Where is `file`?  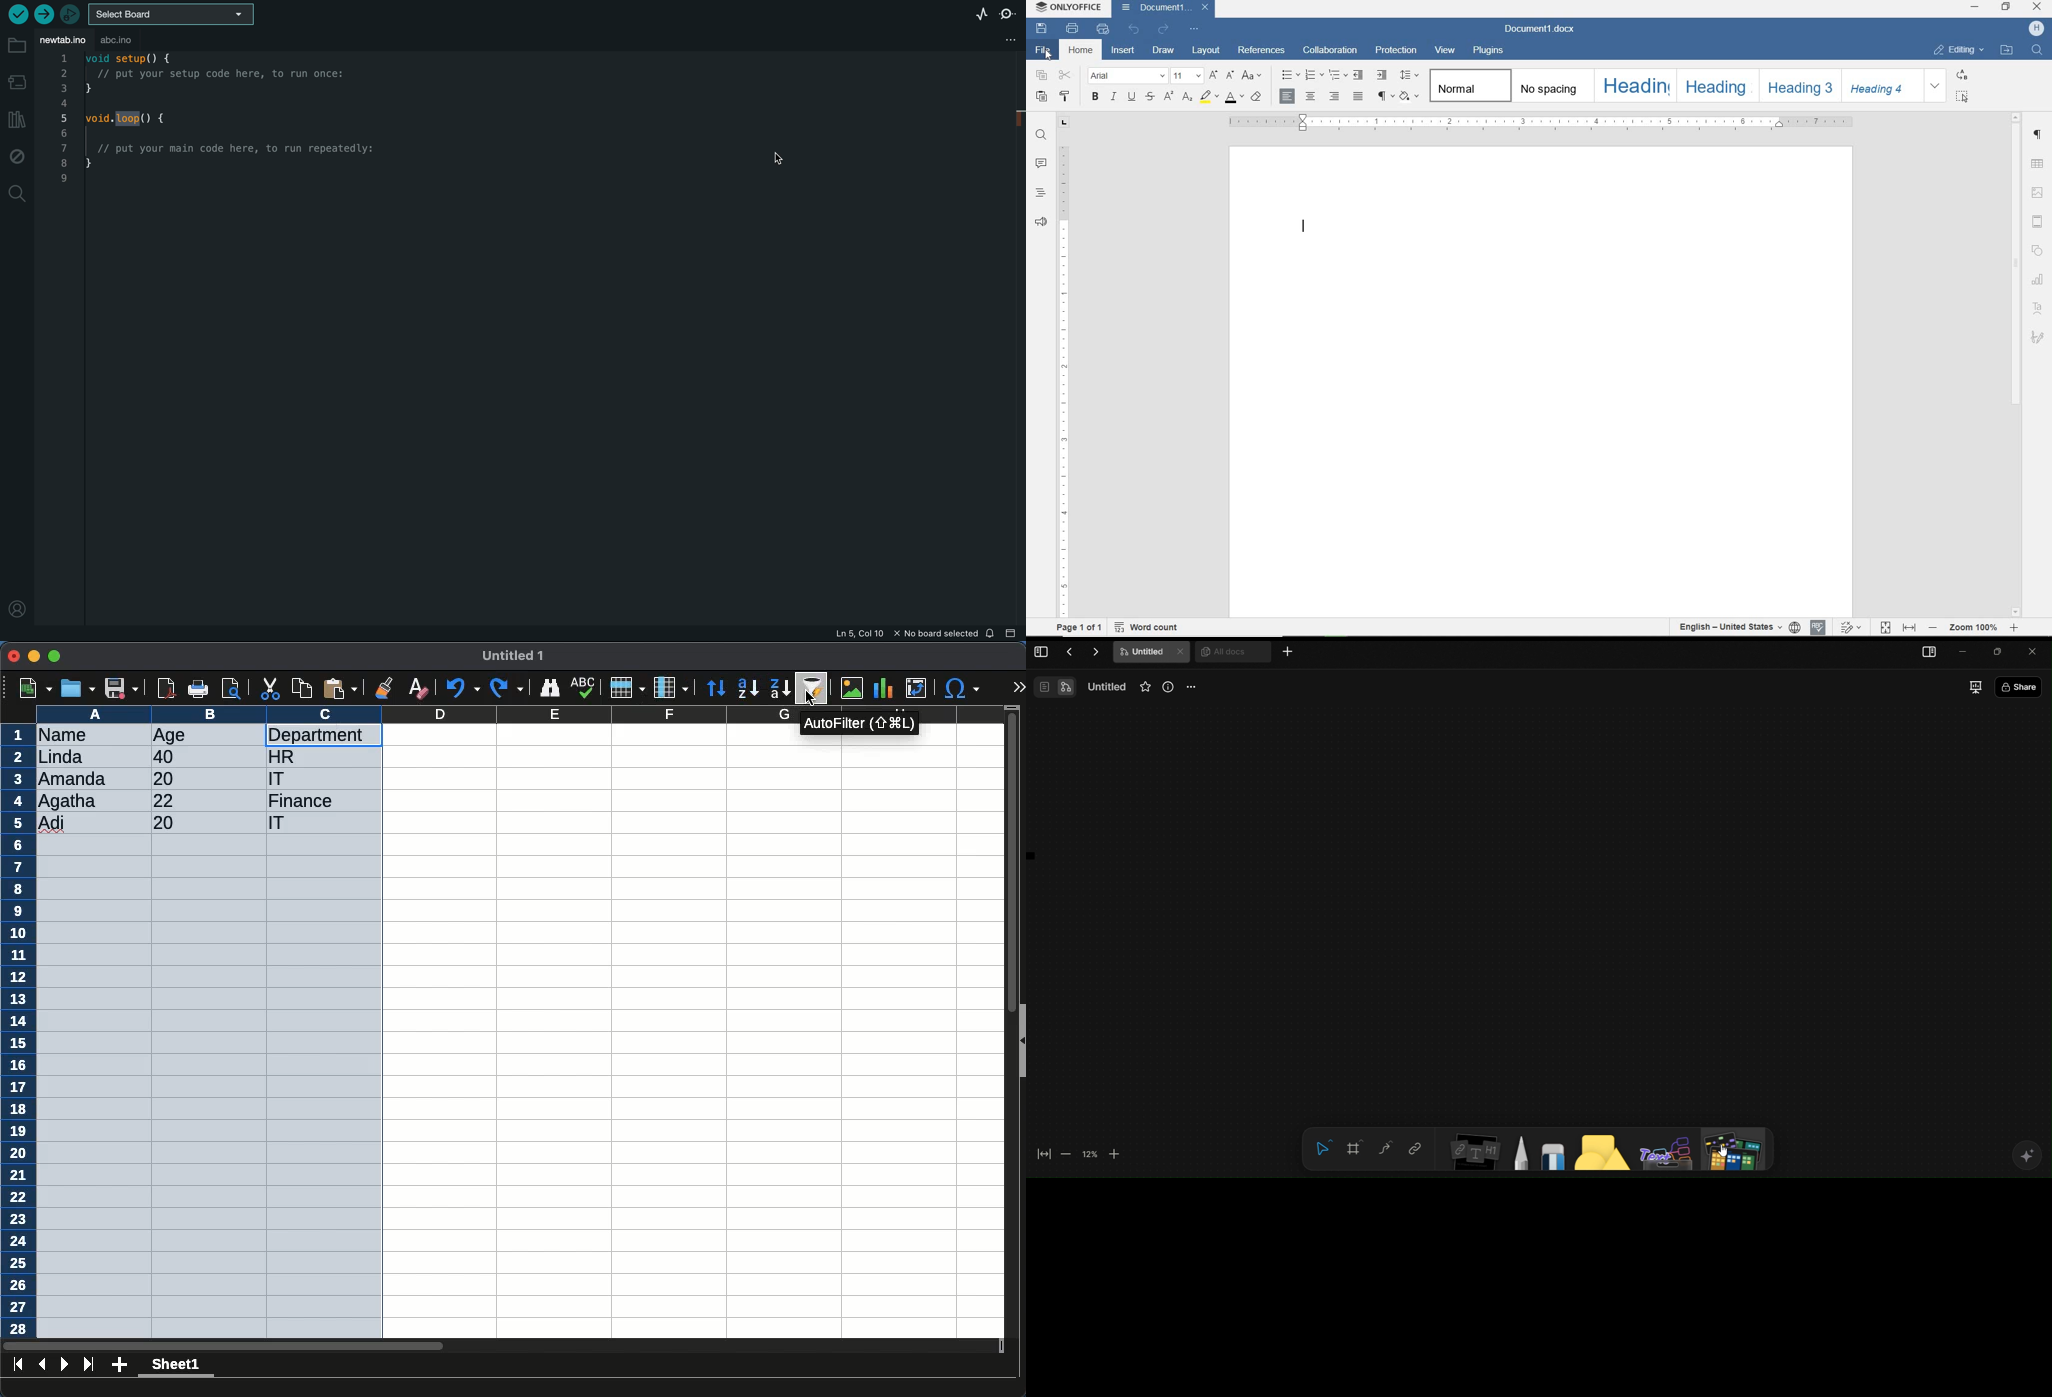 file is located at coordinates (1041, 49).